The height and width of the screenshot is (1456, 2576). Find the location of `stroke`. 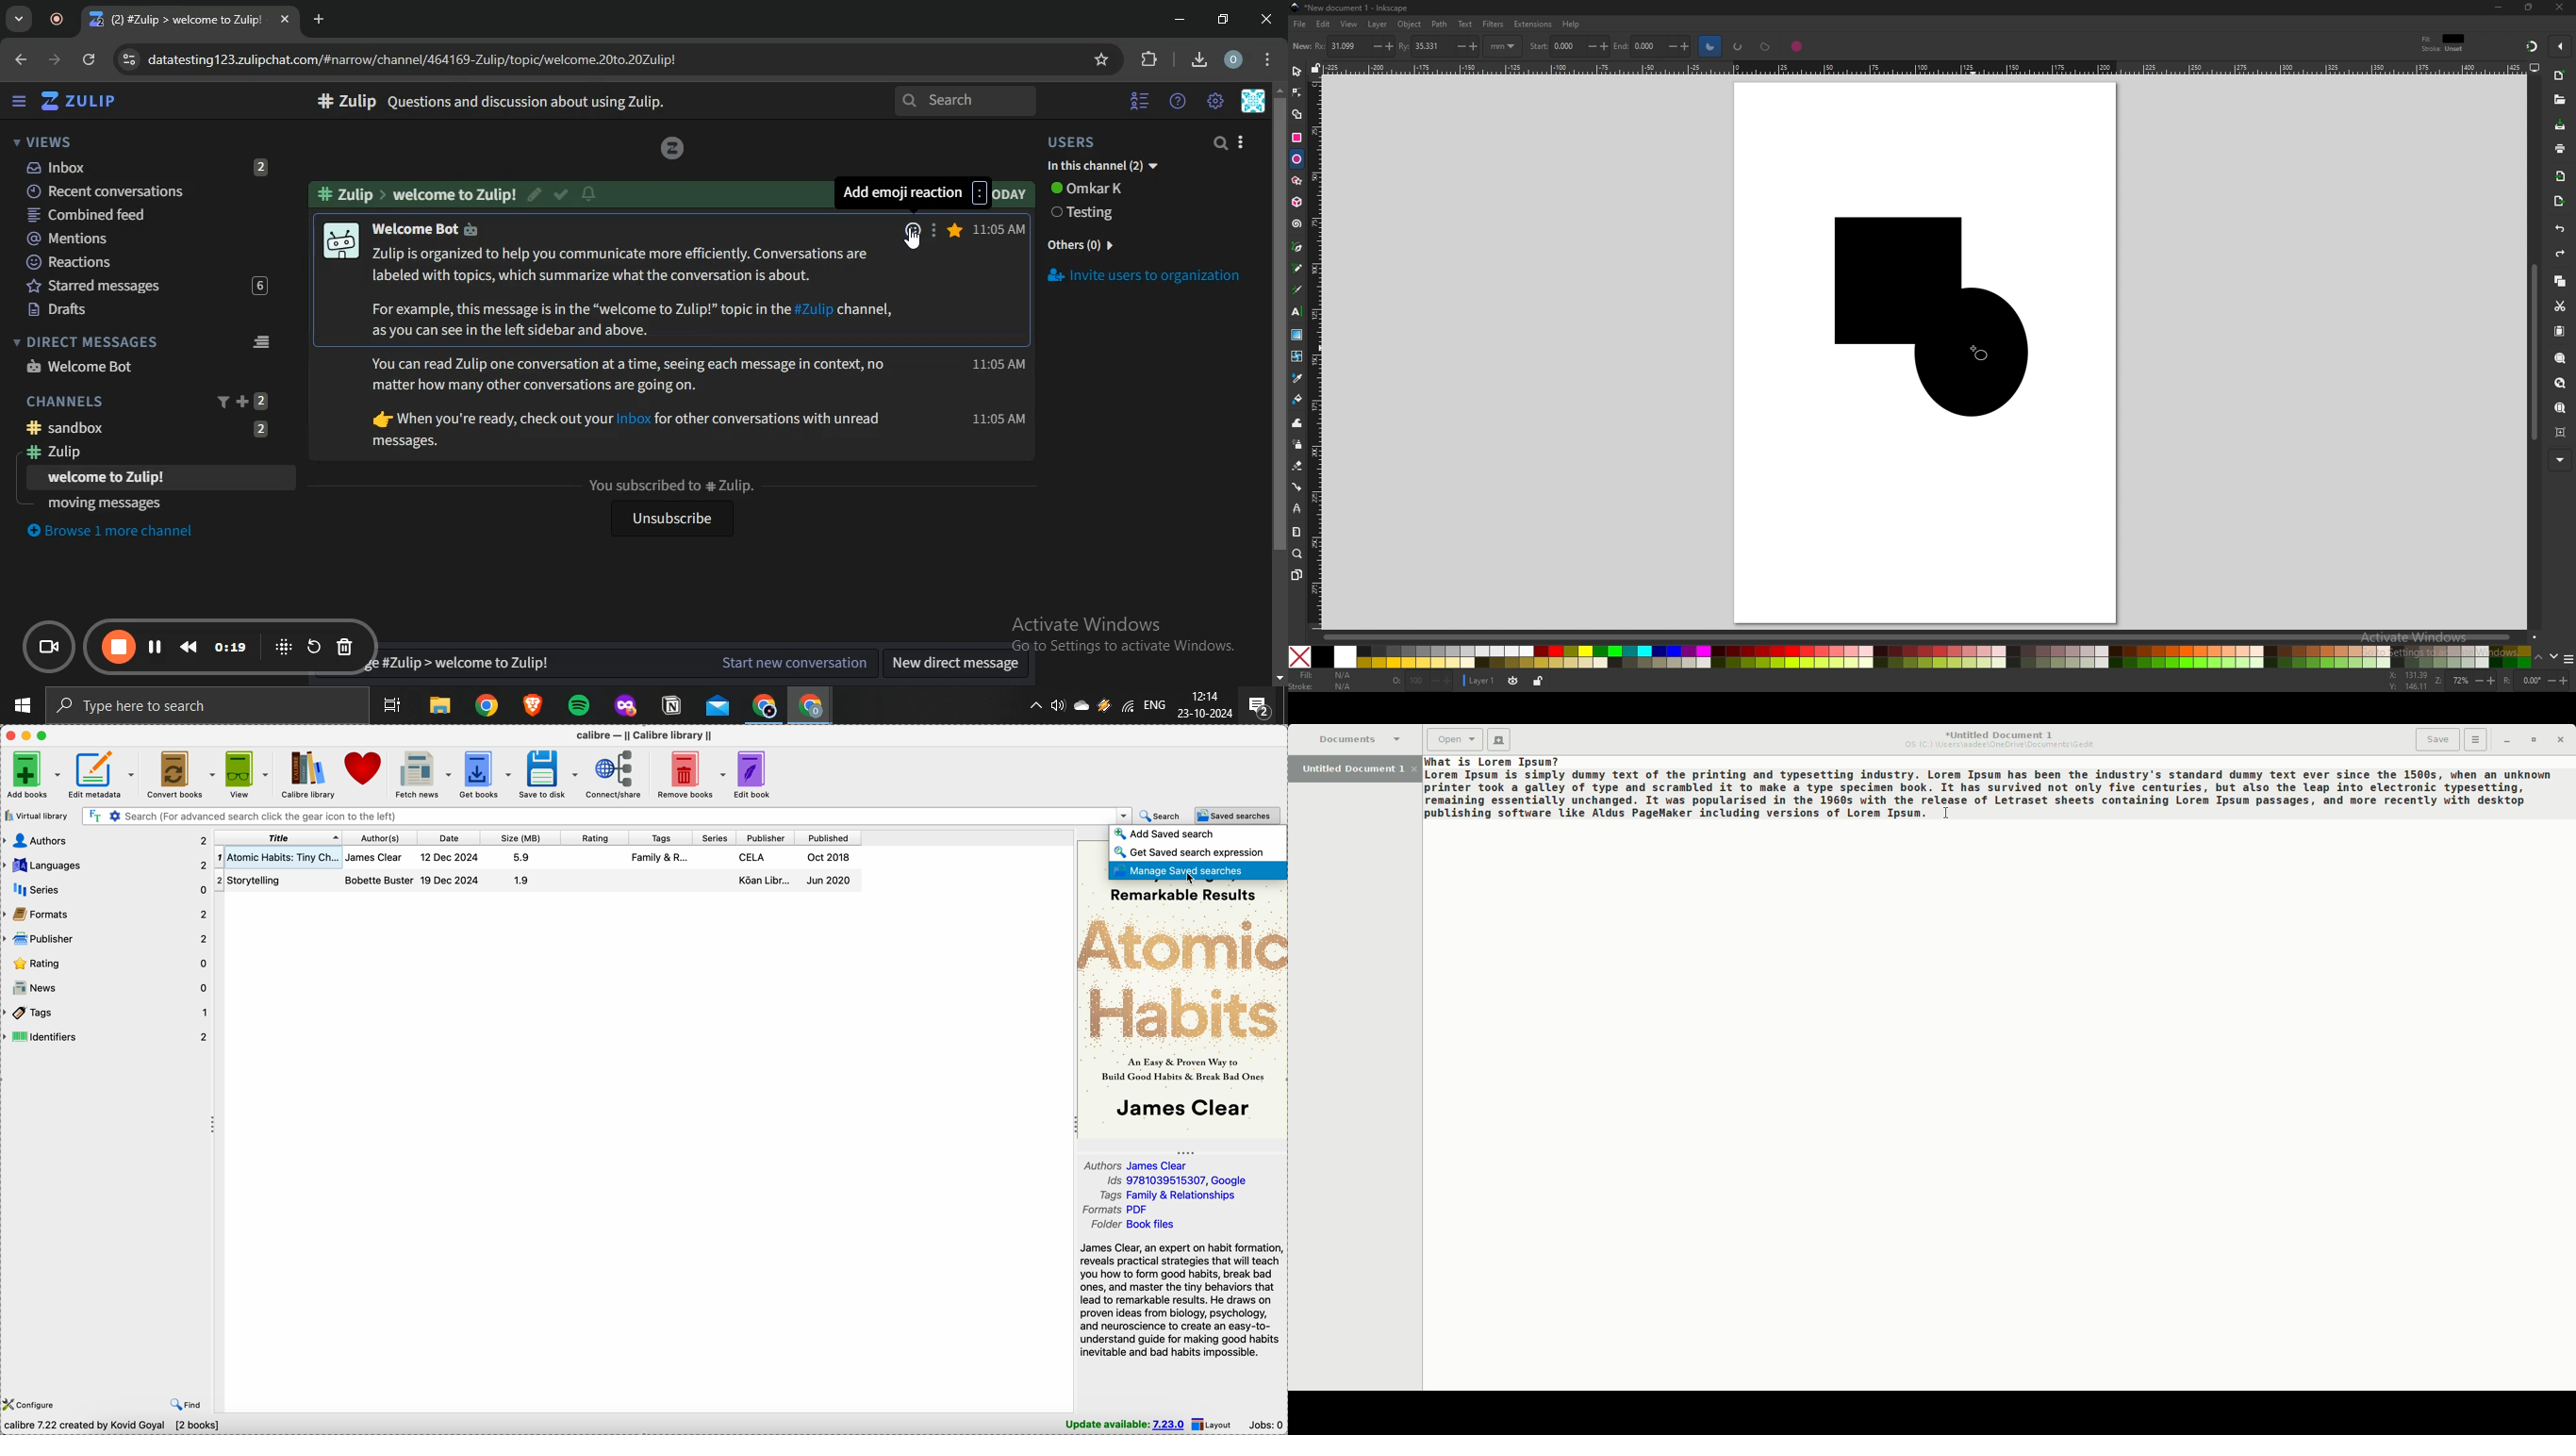

stroke is located at coordinates (1324, 688).